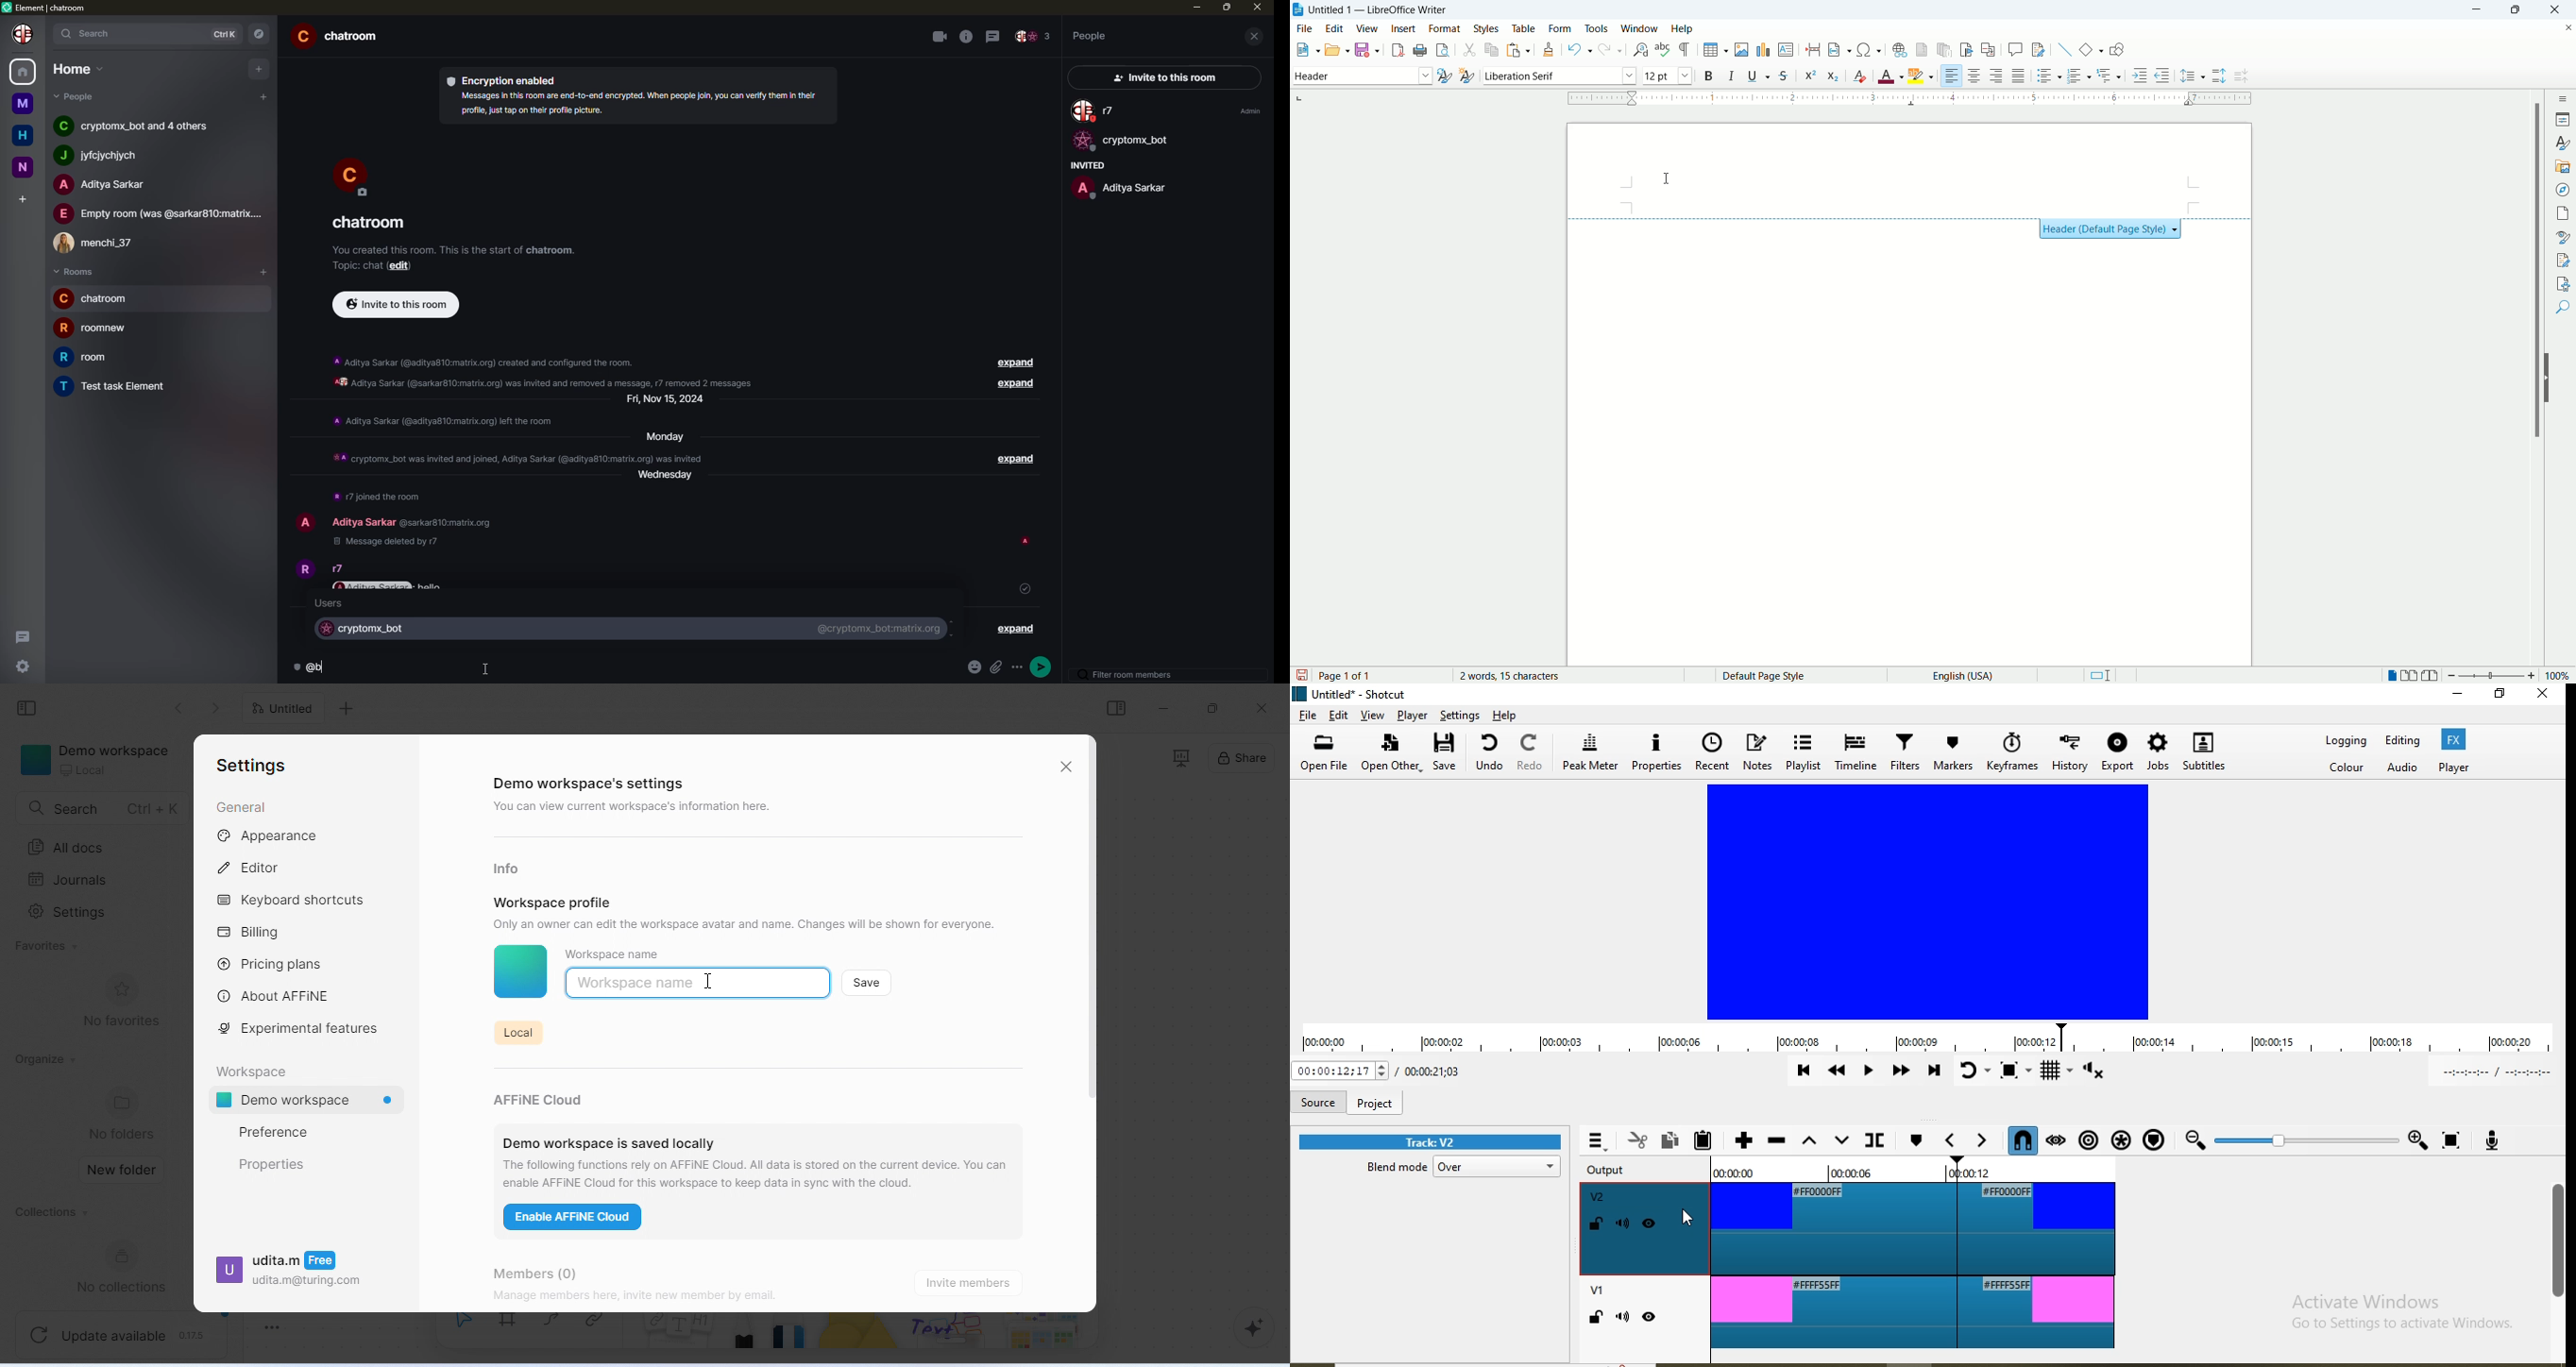  Describe the element at coordinates (2450, 1136) in the screenshot. I see `Zoom timeline to fit` at that location.